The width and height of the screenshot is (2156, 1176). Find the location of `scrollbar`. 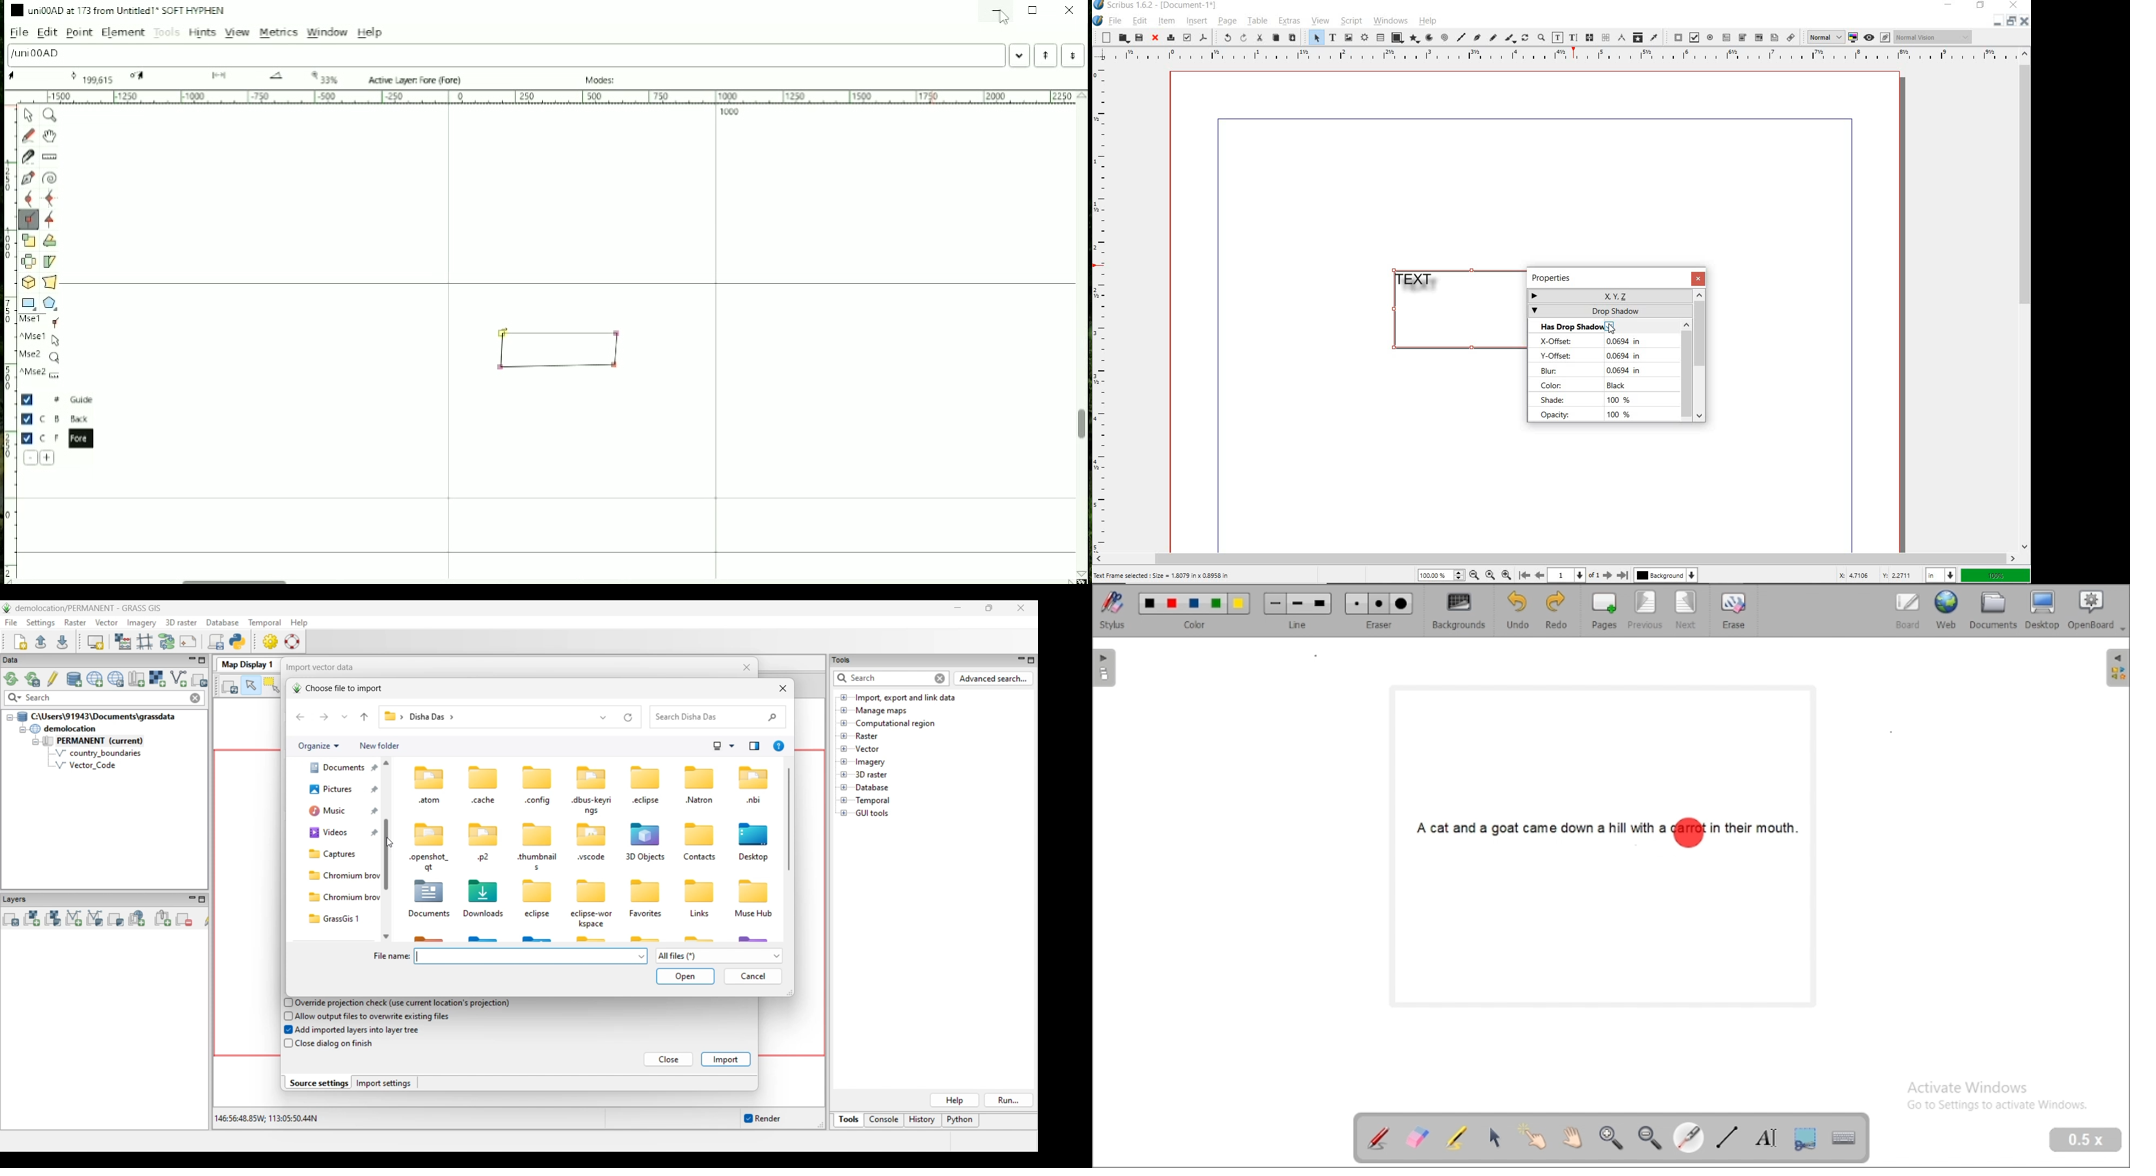

scrollbar is located at coordinates (1687, 370).